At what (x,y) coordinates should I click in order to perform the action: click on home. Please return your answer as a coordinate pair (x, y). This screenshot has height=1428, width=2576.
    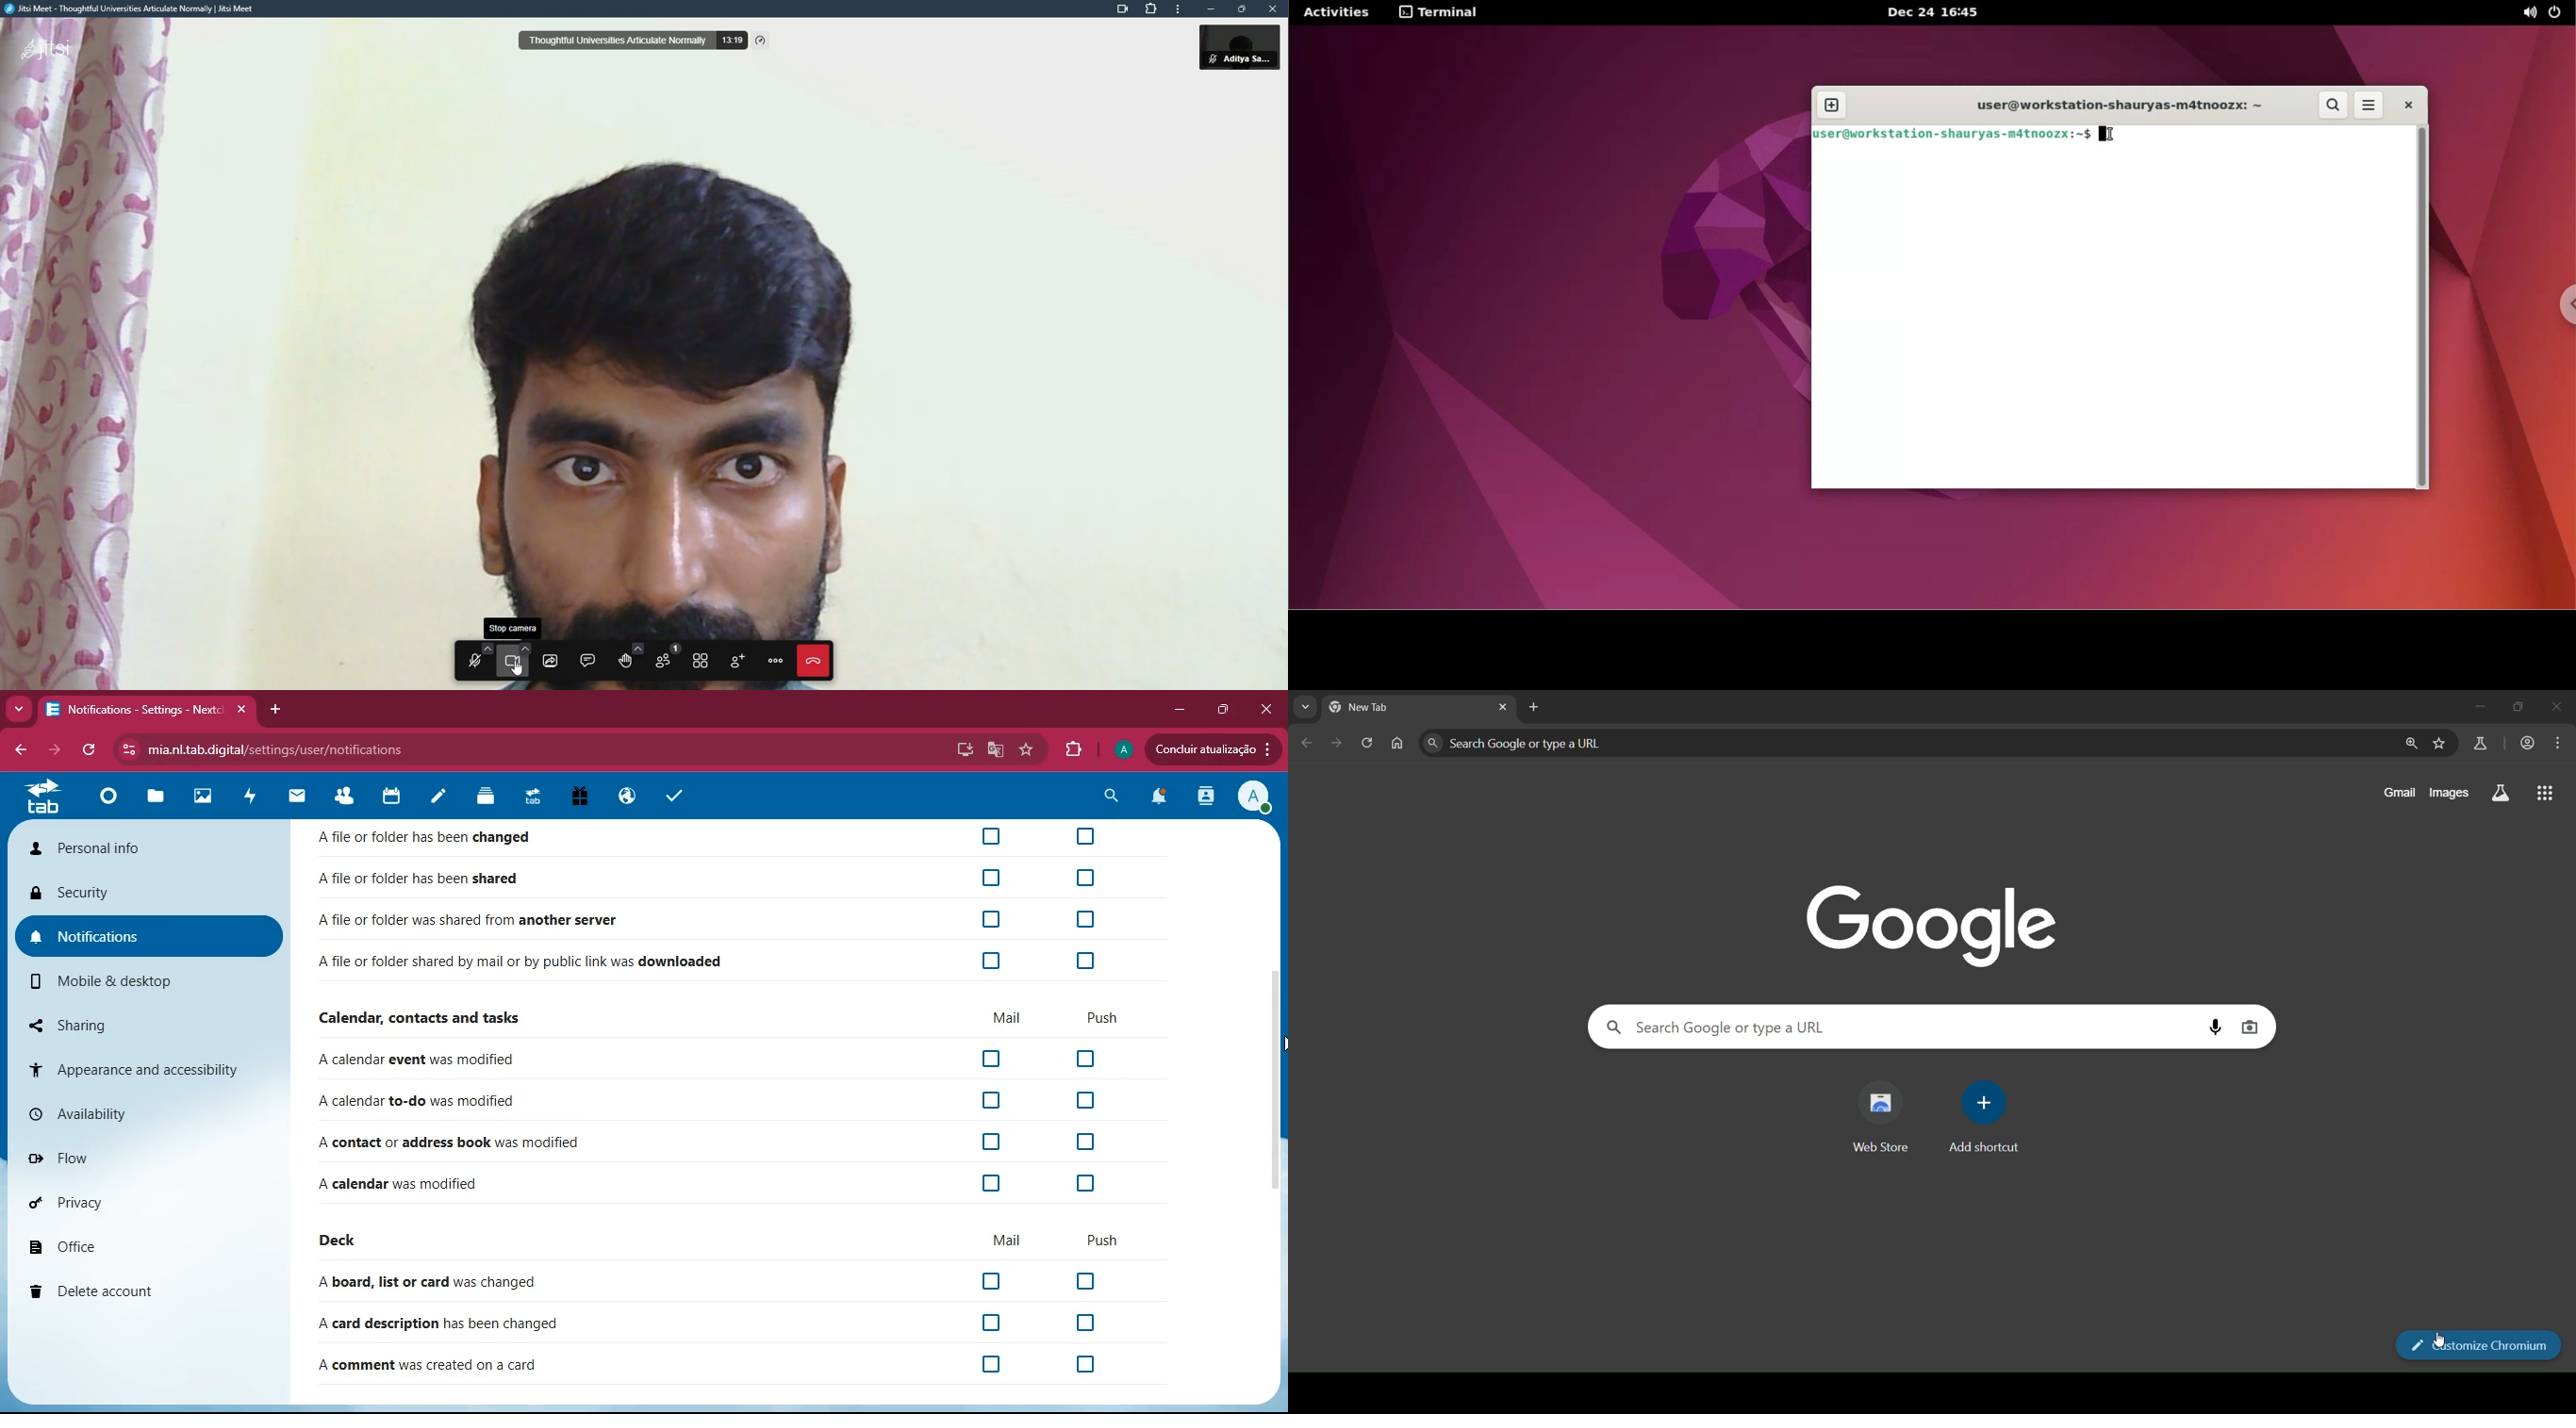
    Looking at the image, I should click on (111, 801).